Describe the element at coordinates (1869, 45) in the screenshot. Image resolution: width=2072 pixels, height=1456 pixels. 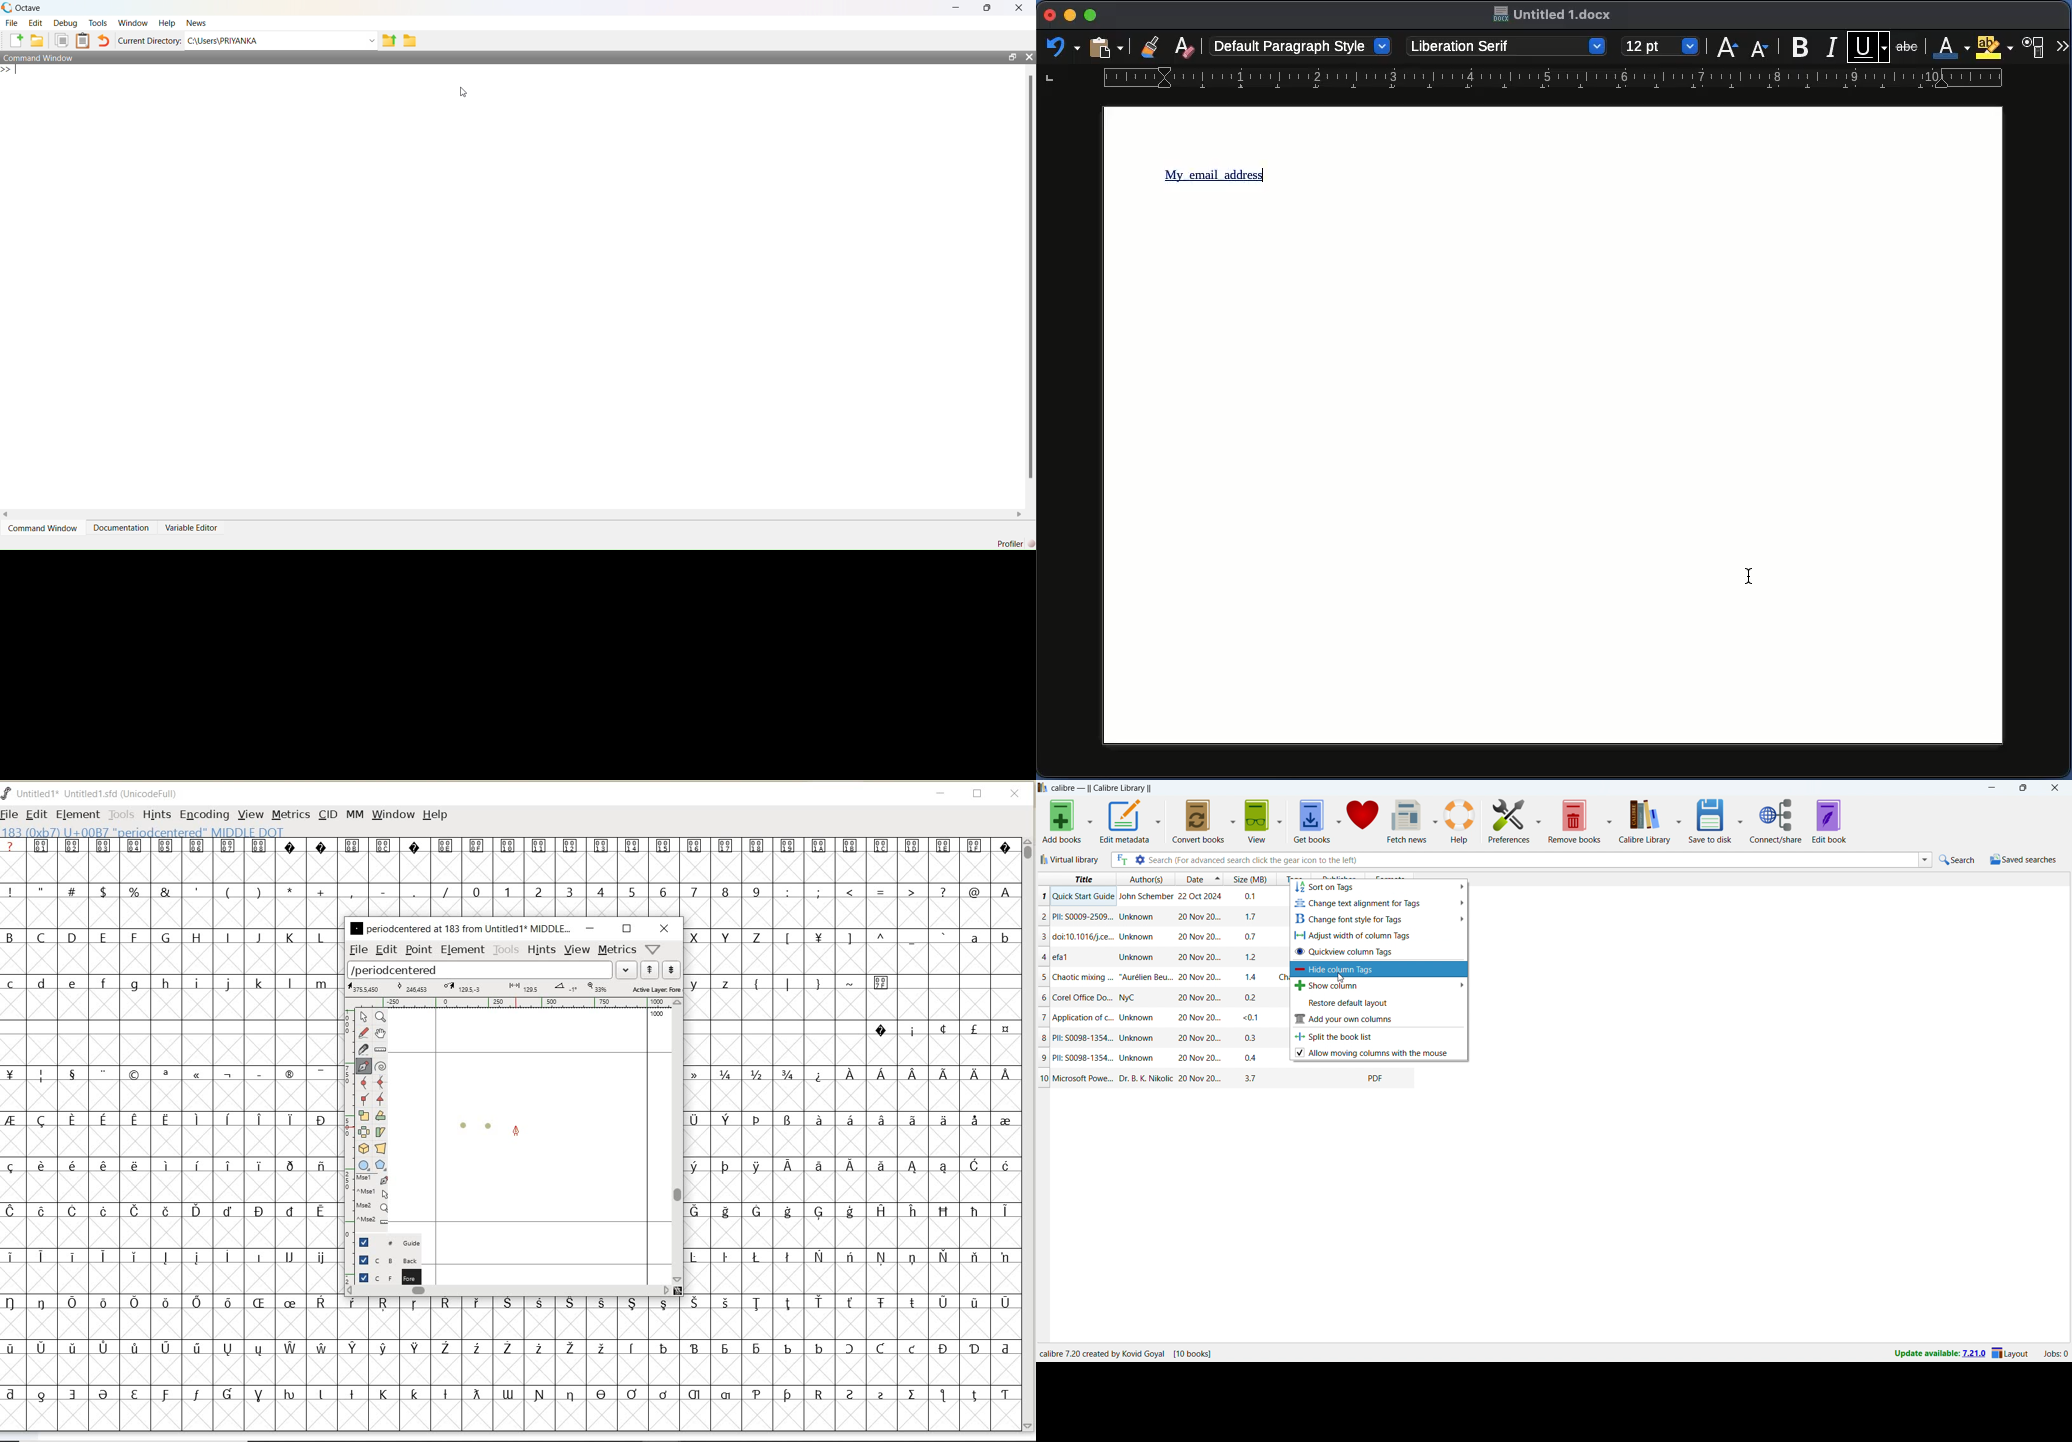
I see `Underline` at that location.